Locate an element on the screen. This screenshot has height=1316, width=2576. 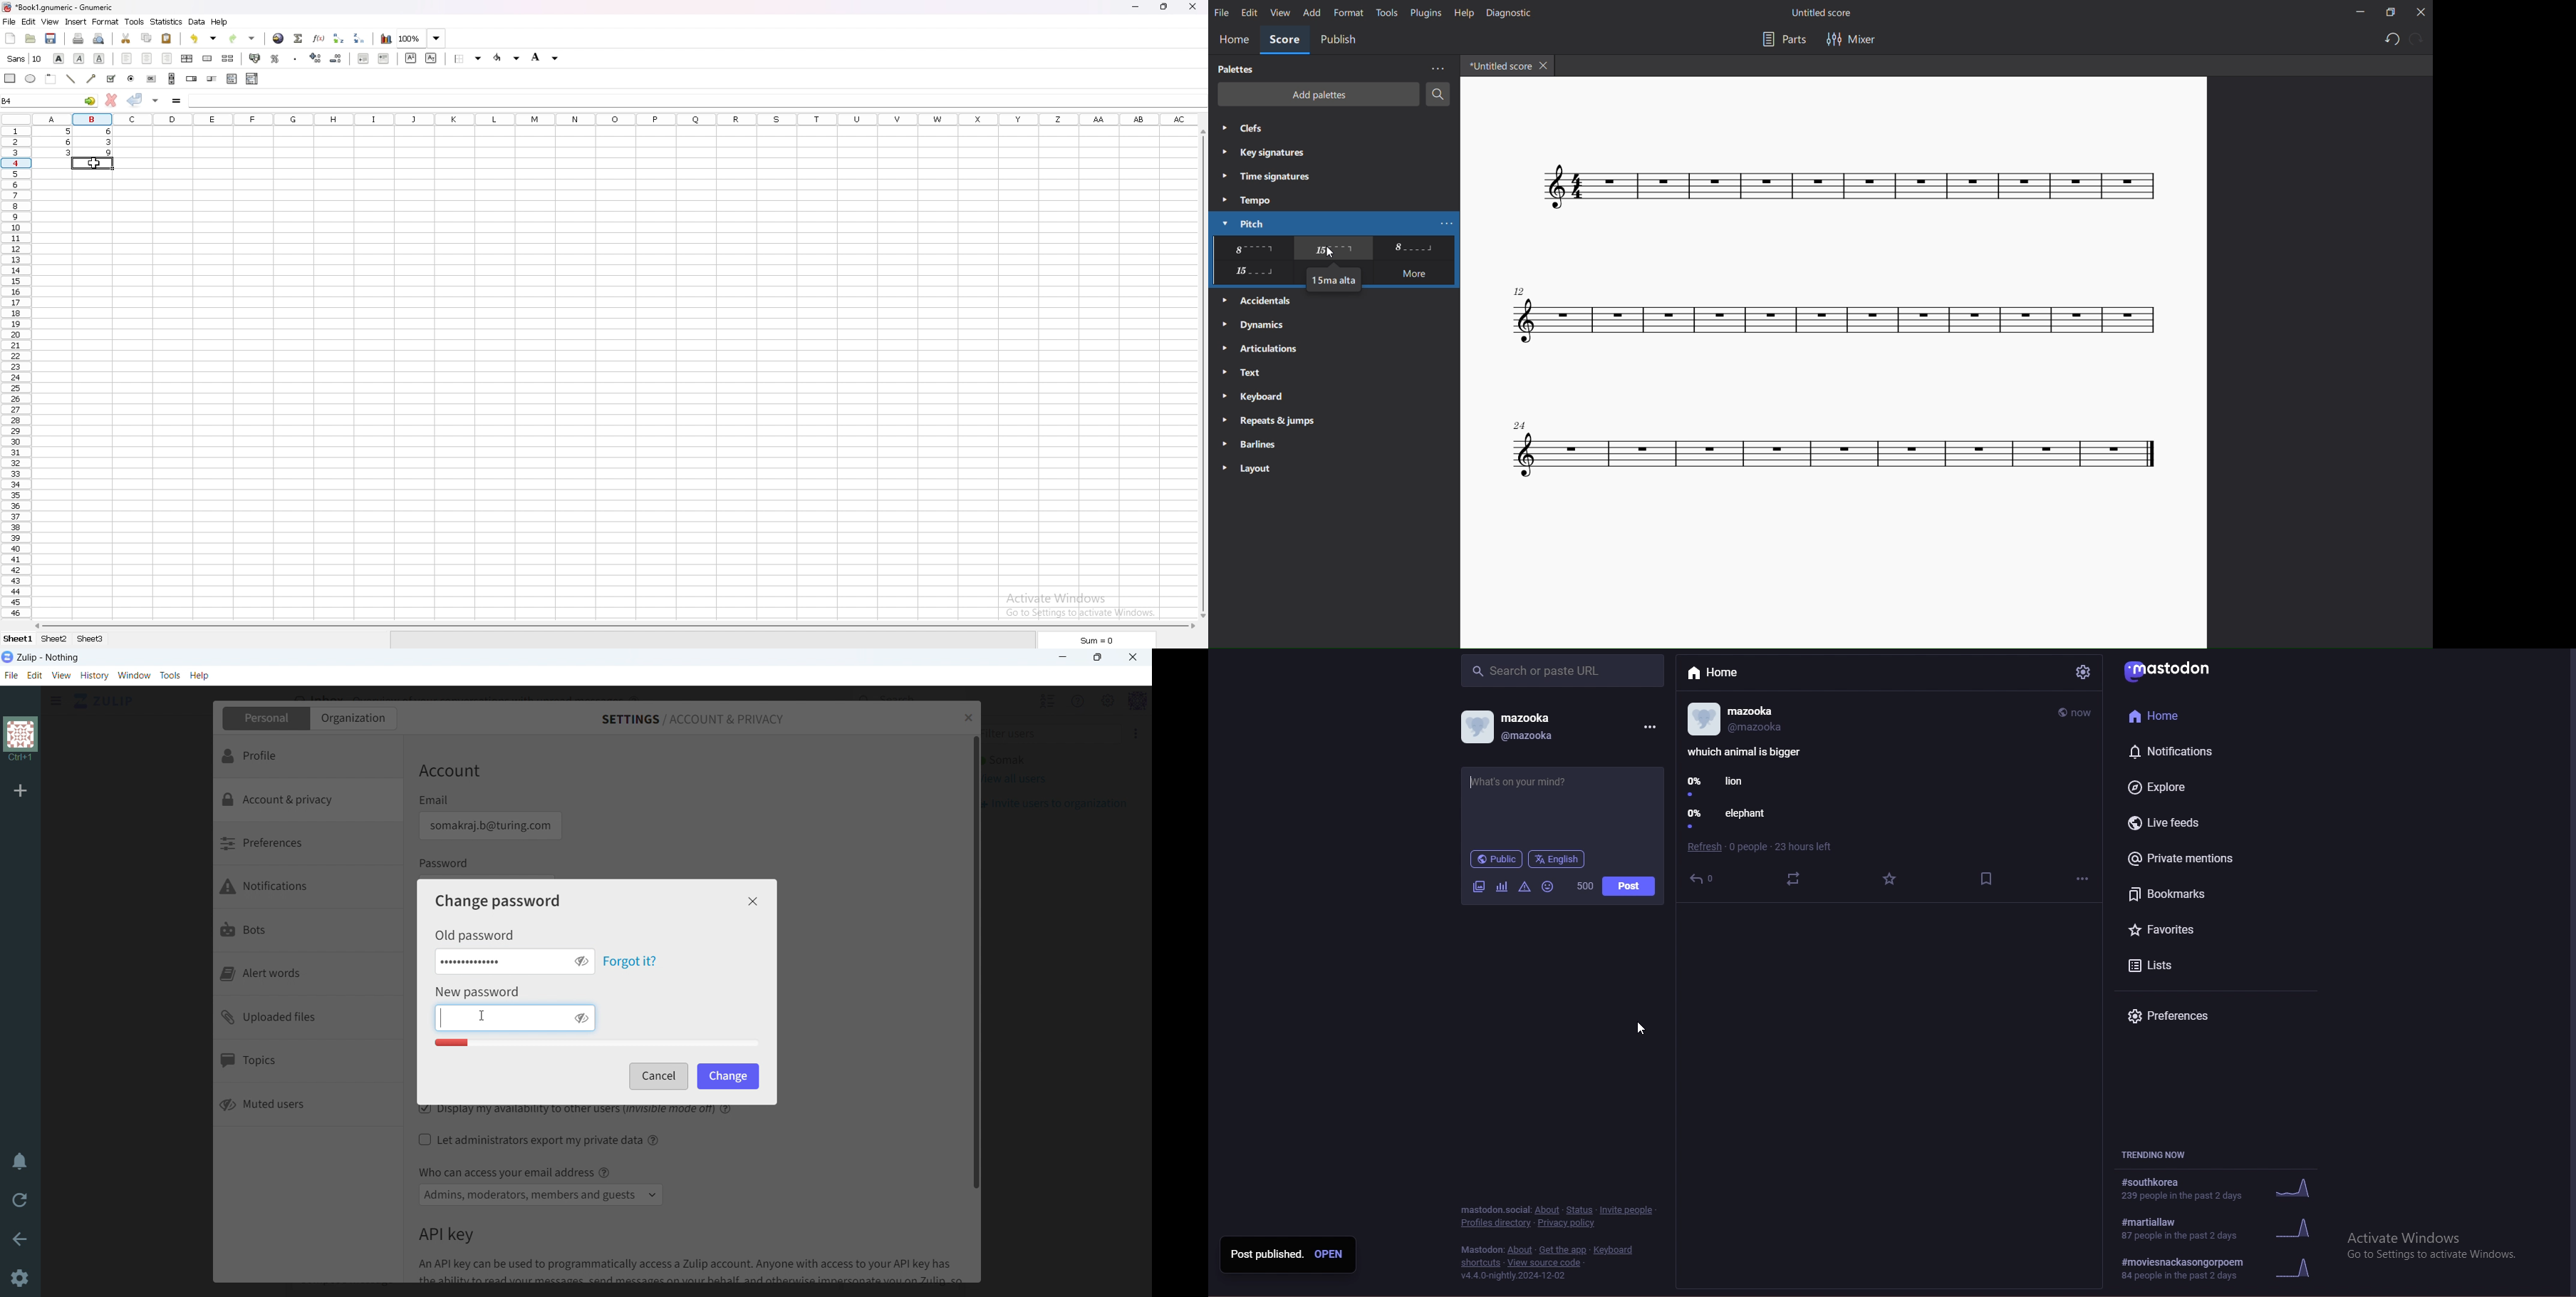
save is located at coordinates (1987, 877).